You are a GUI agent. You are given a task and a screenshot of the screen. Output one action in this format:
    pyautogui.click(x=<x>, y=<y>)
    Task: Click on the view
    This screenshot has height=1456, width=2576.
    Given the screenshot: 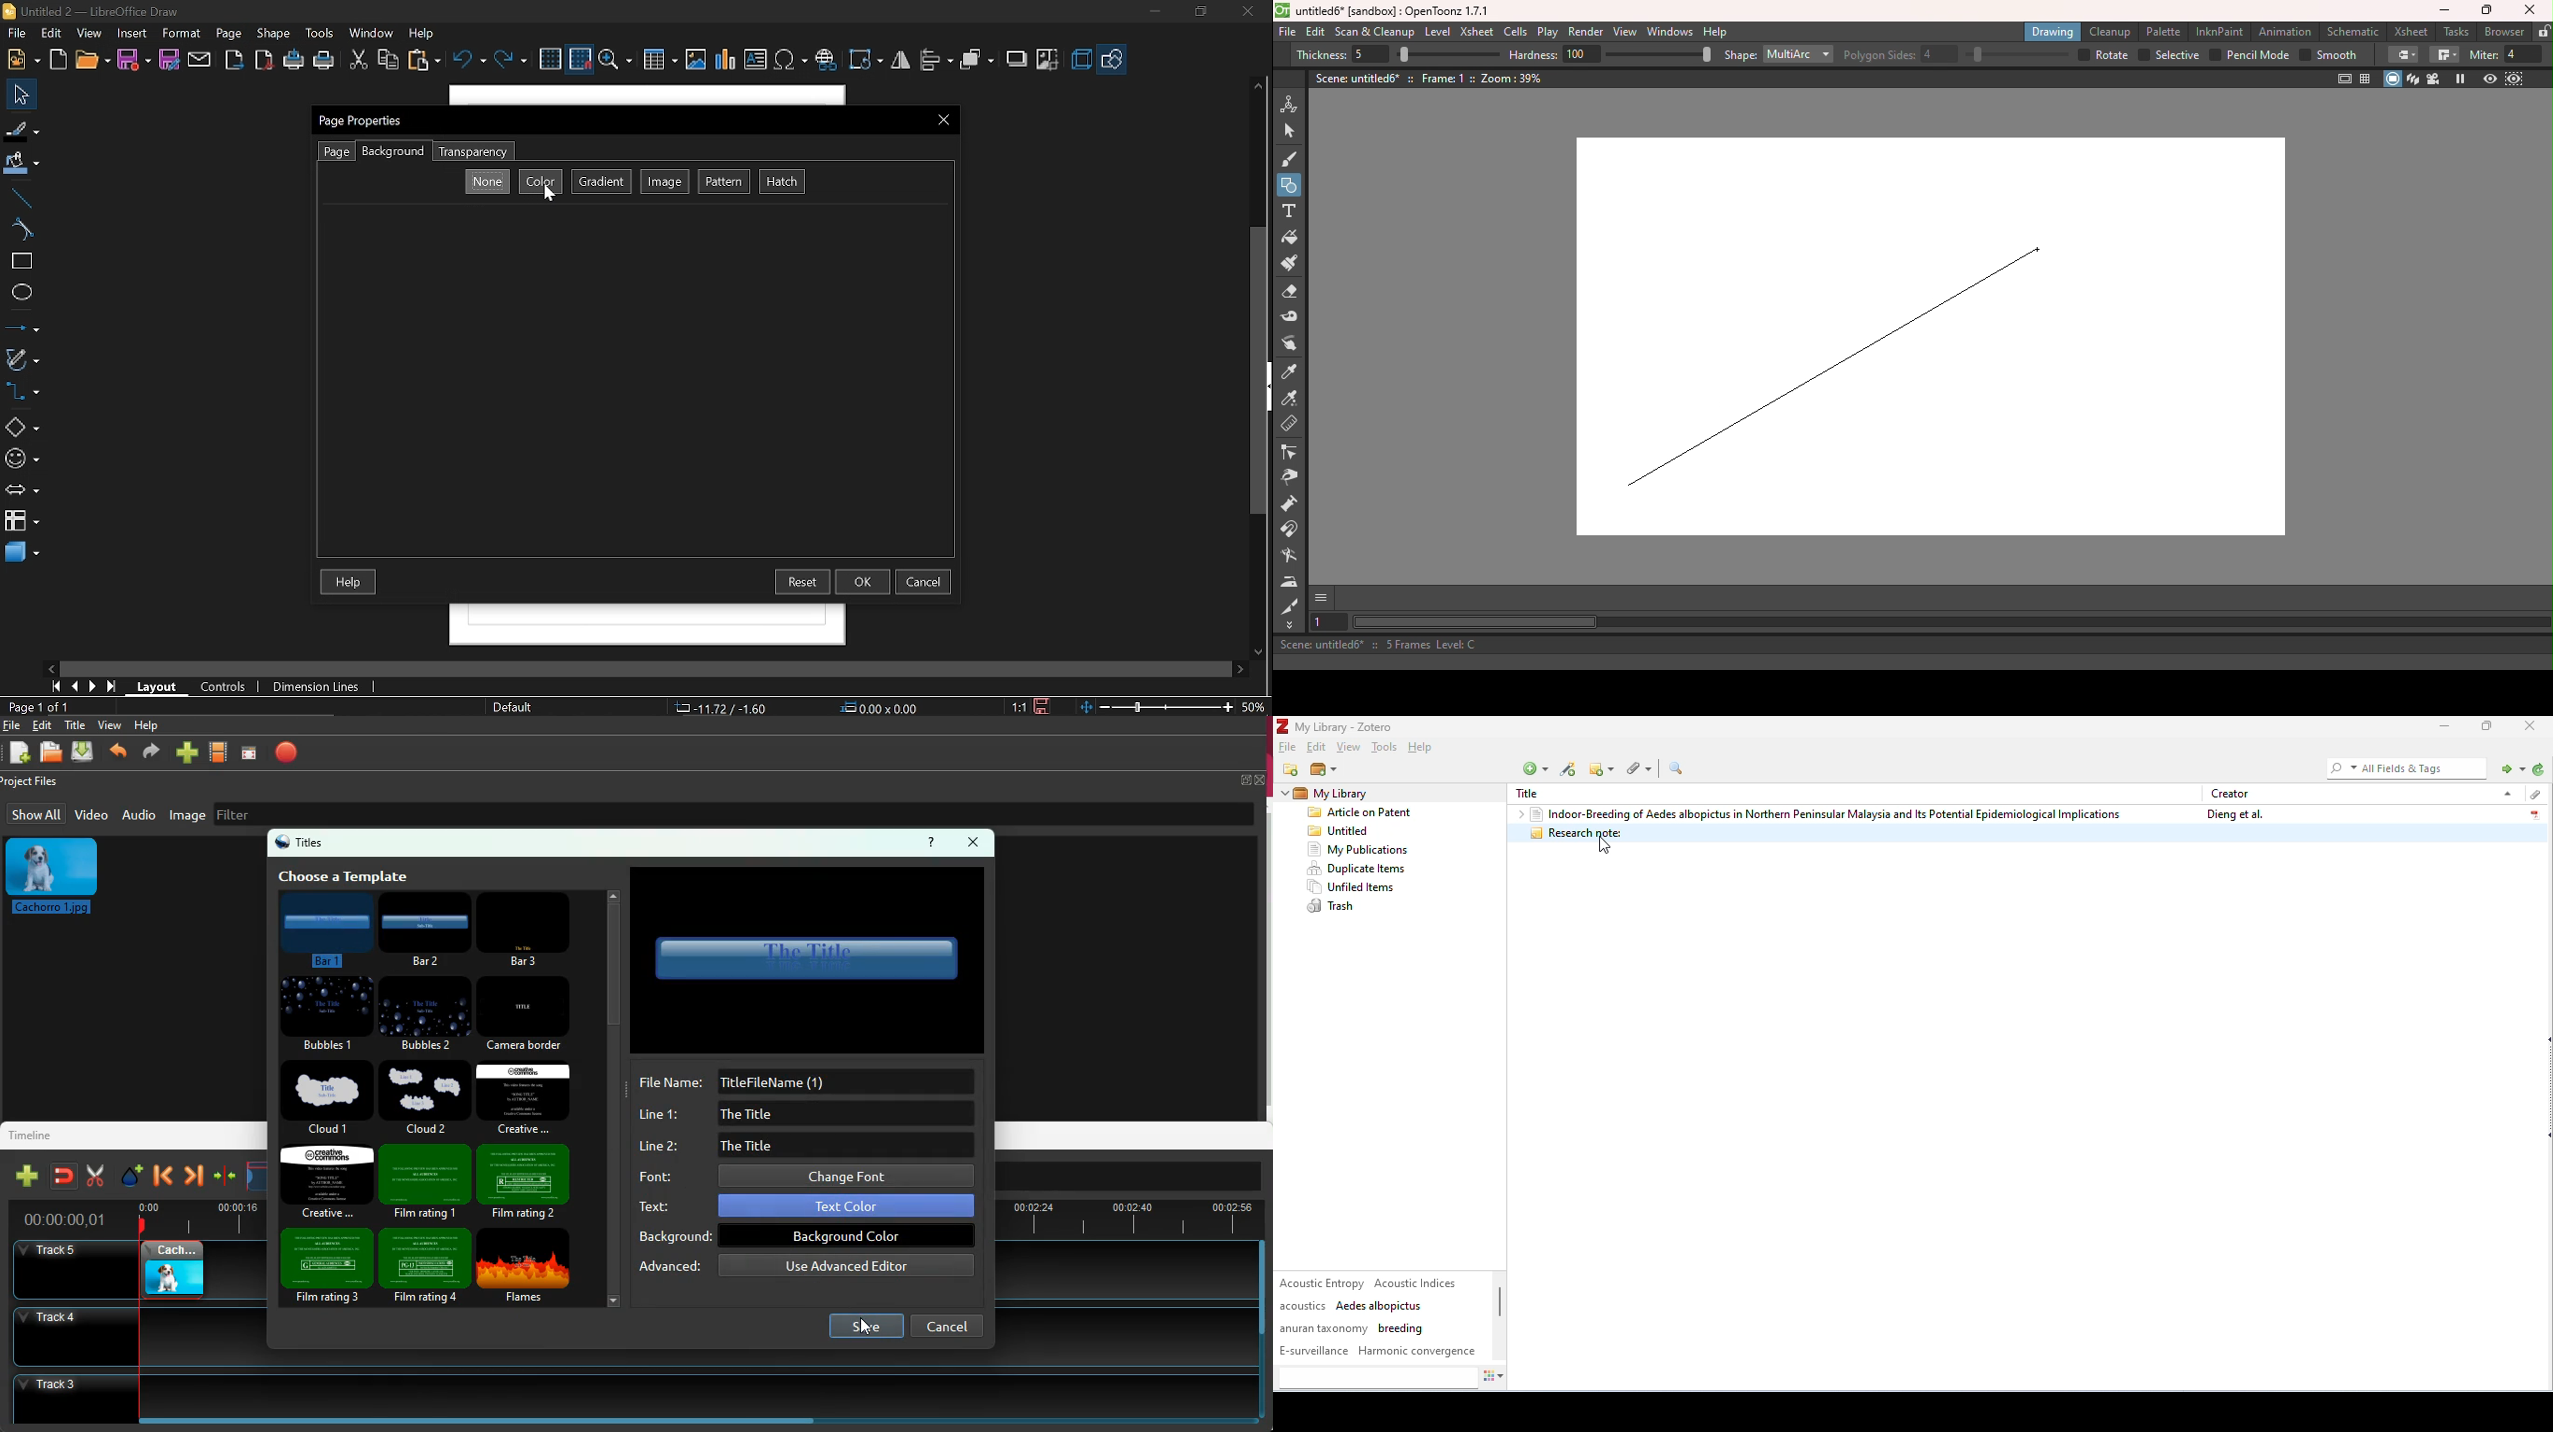 What is the action you would take?
    pyautogui.click(x=1349, y=748)
    